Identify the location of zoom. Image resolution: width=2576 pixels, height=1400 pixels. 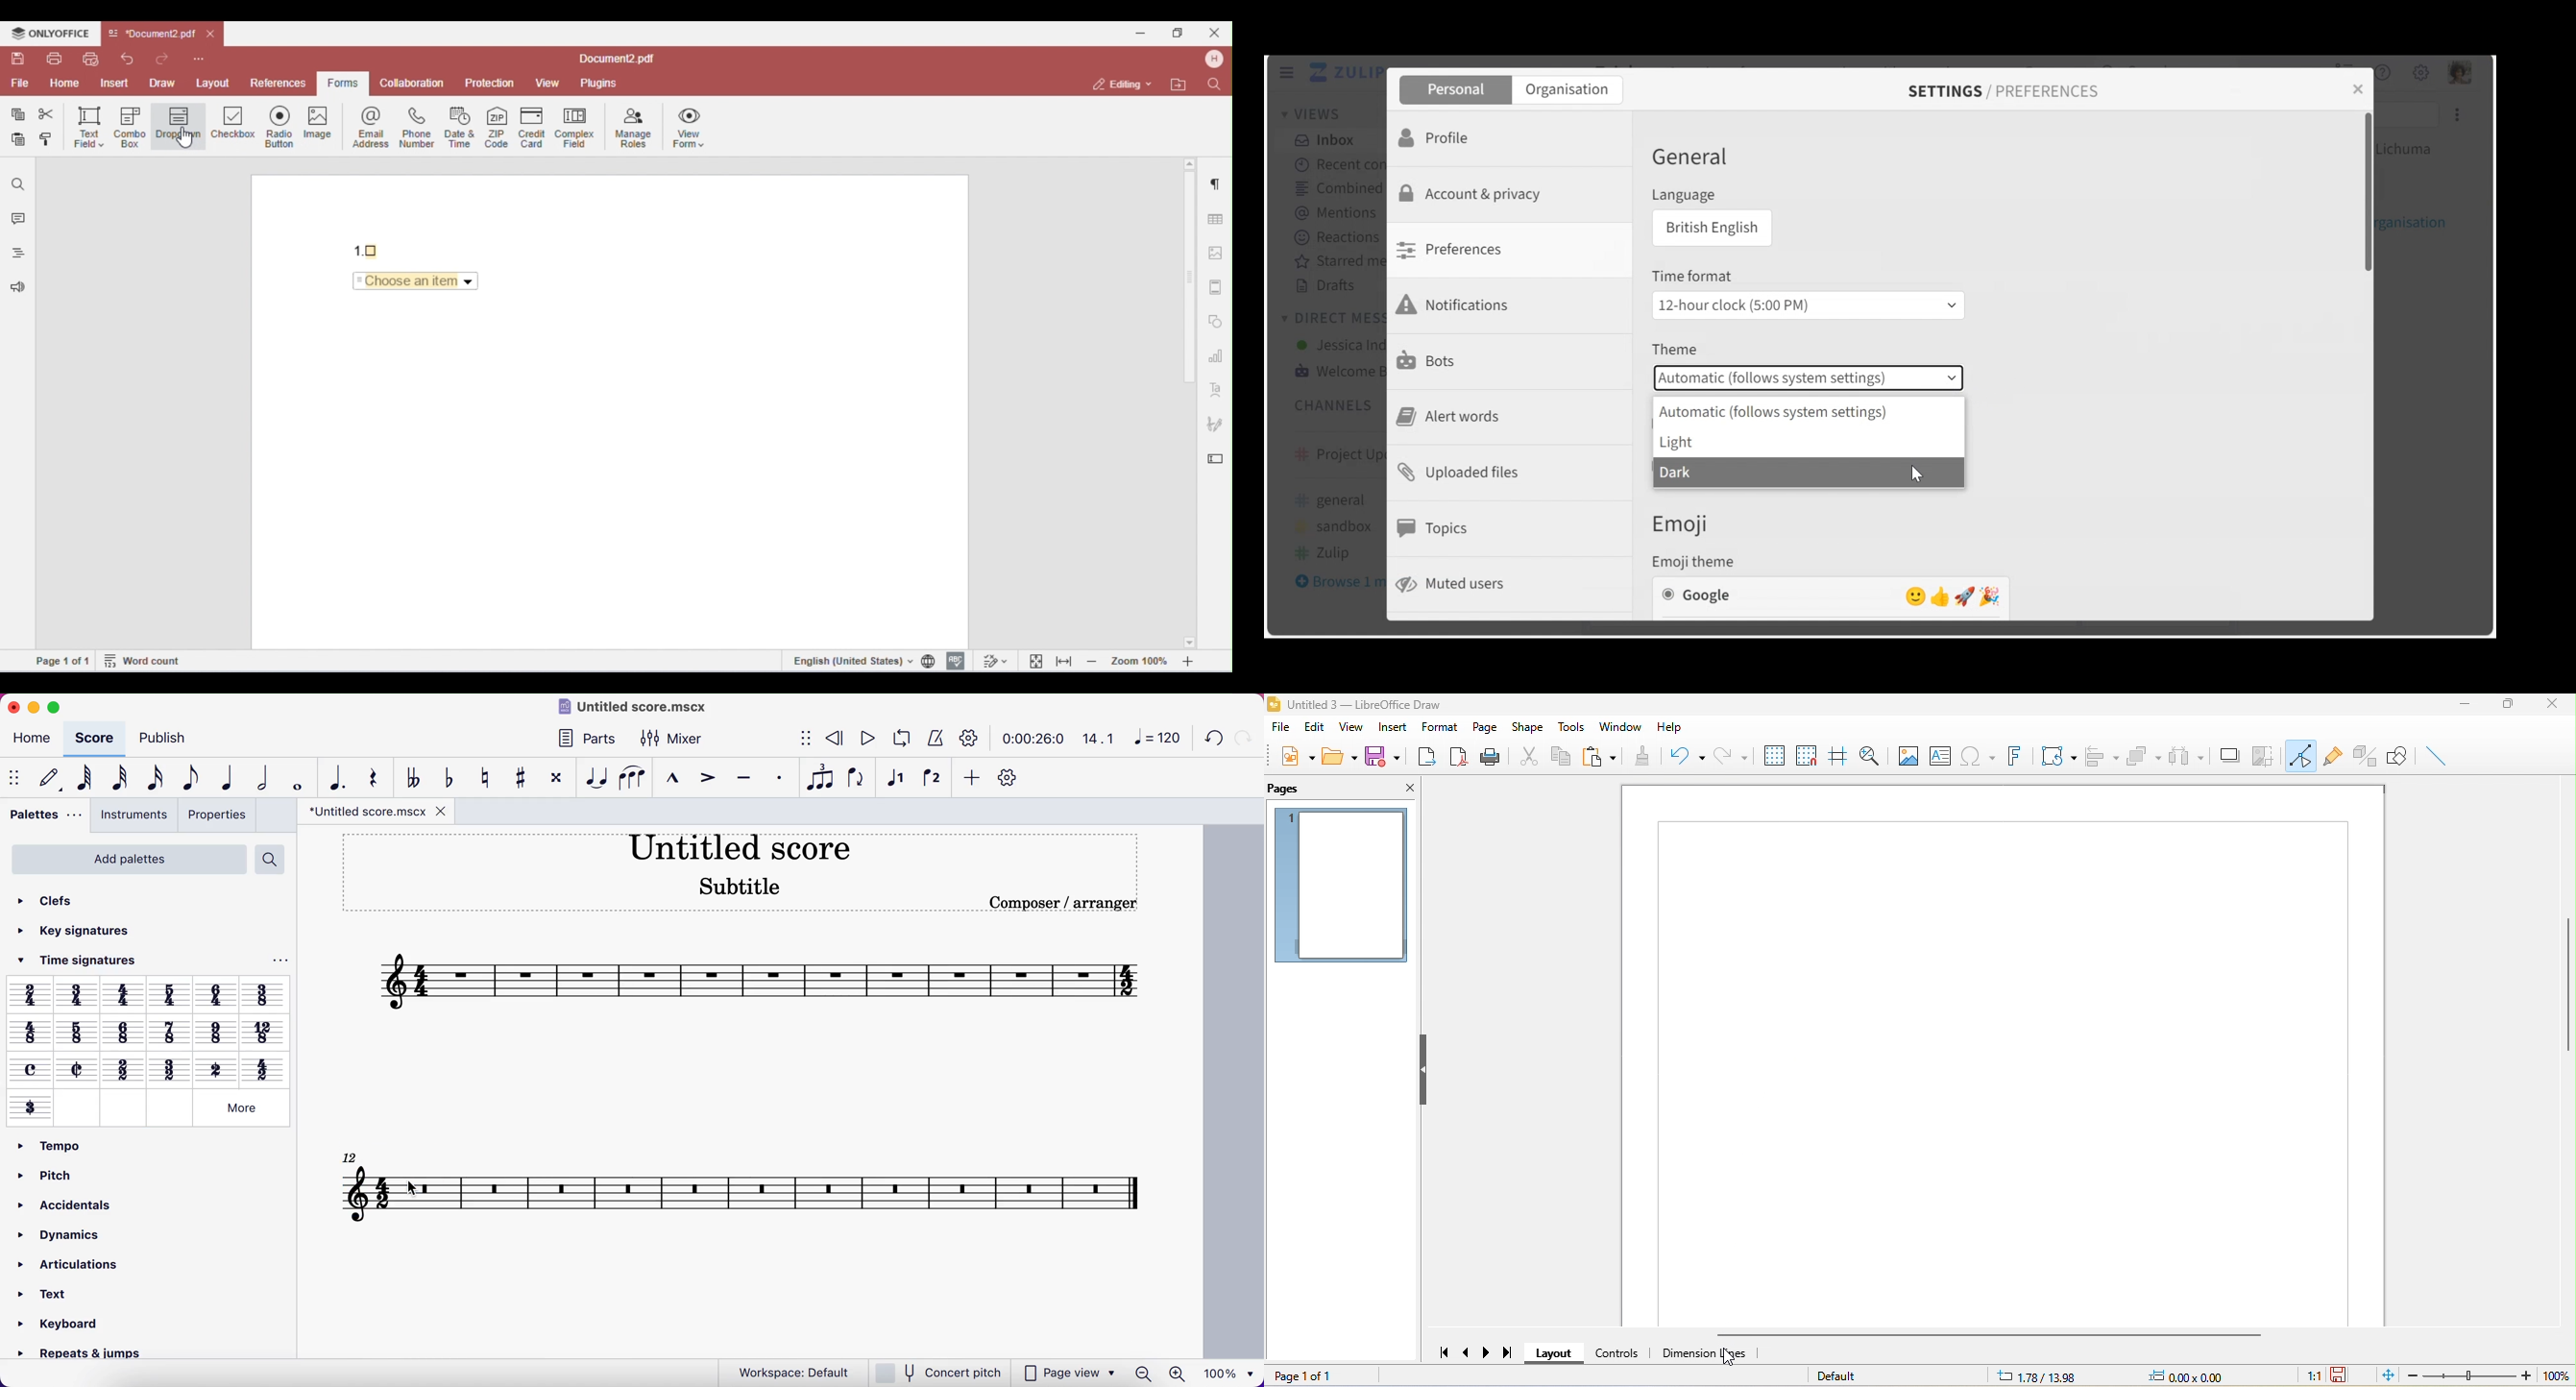
(2490, 1376).